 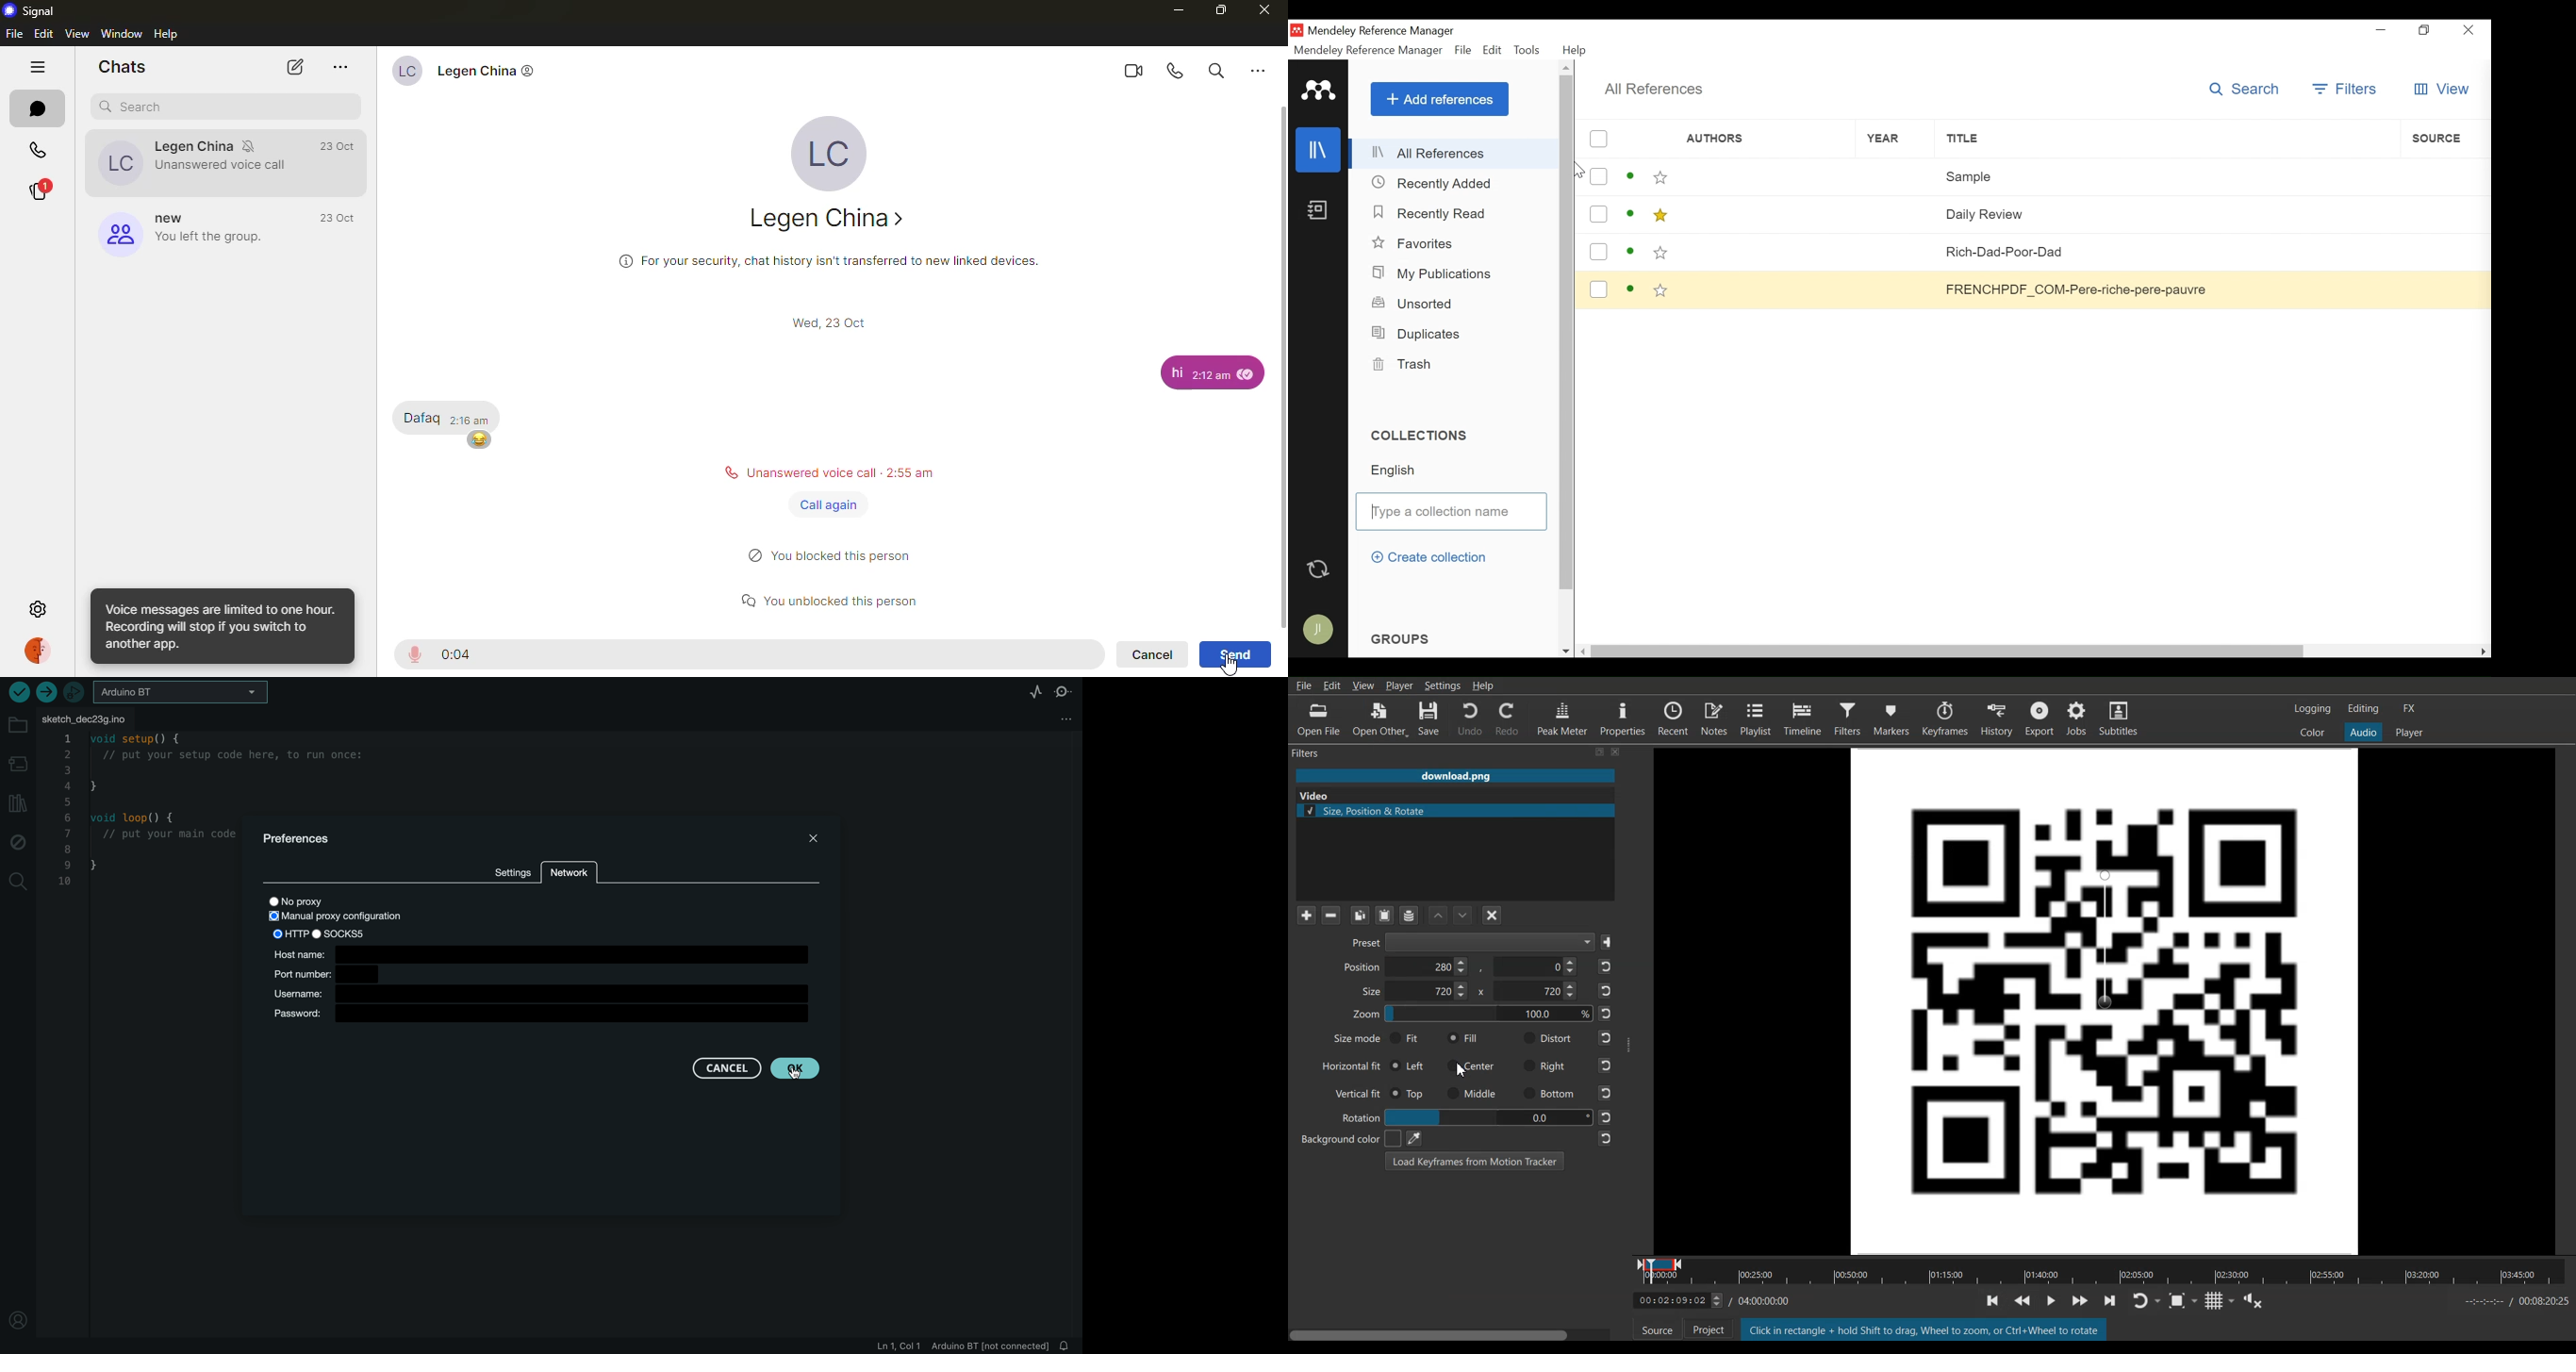 I want to click on Open File, so click(x=1316, y=719).